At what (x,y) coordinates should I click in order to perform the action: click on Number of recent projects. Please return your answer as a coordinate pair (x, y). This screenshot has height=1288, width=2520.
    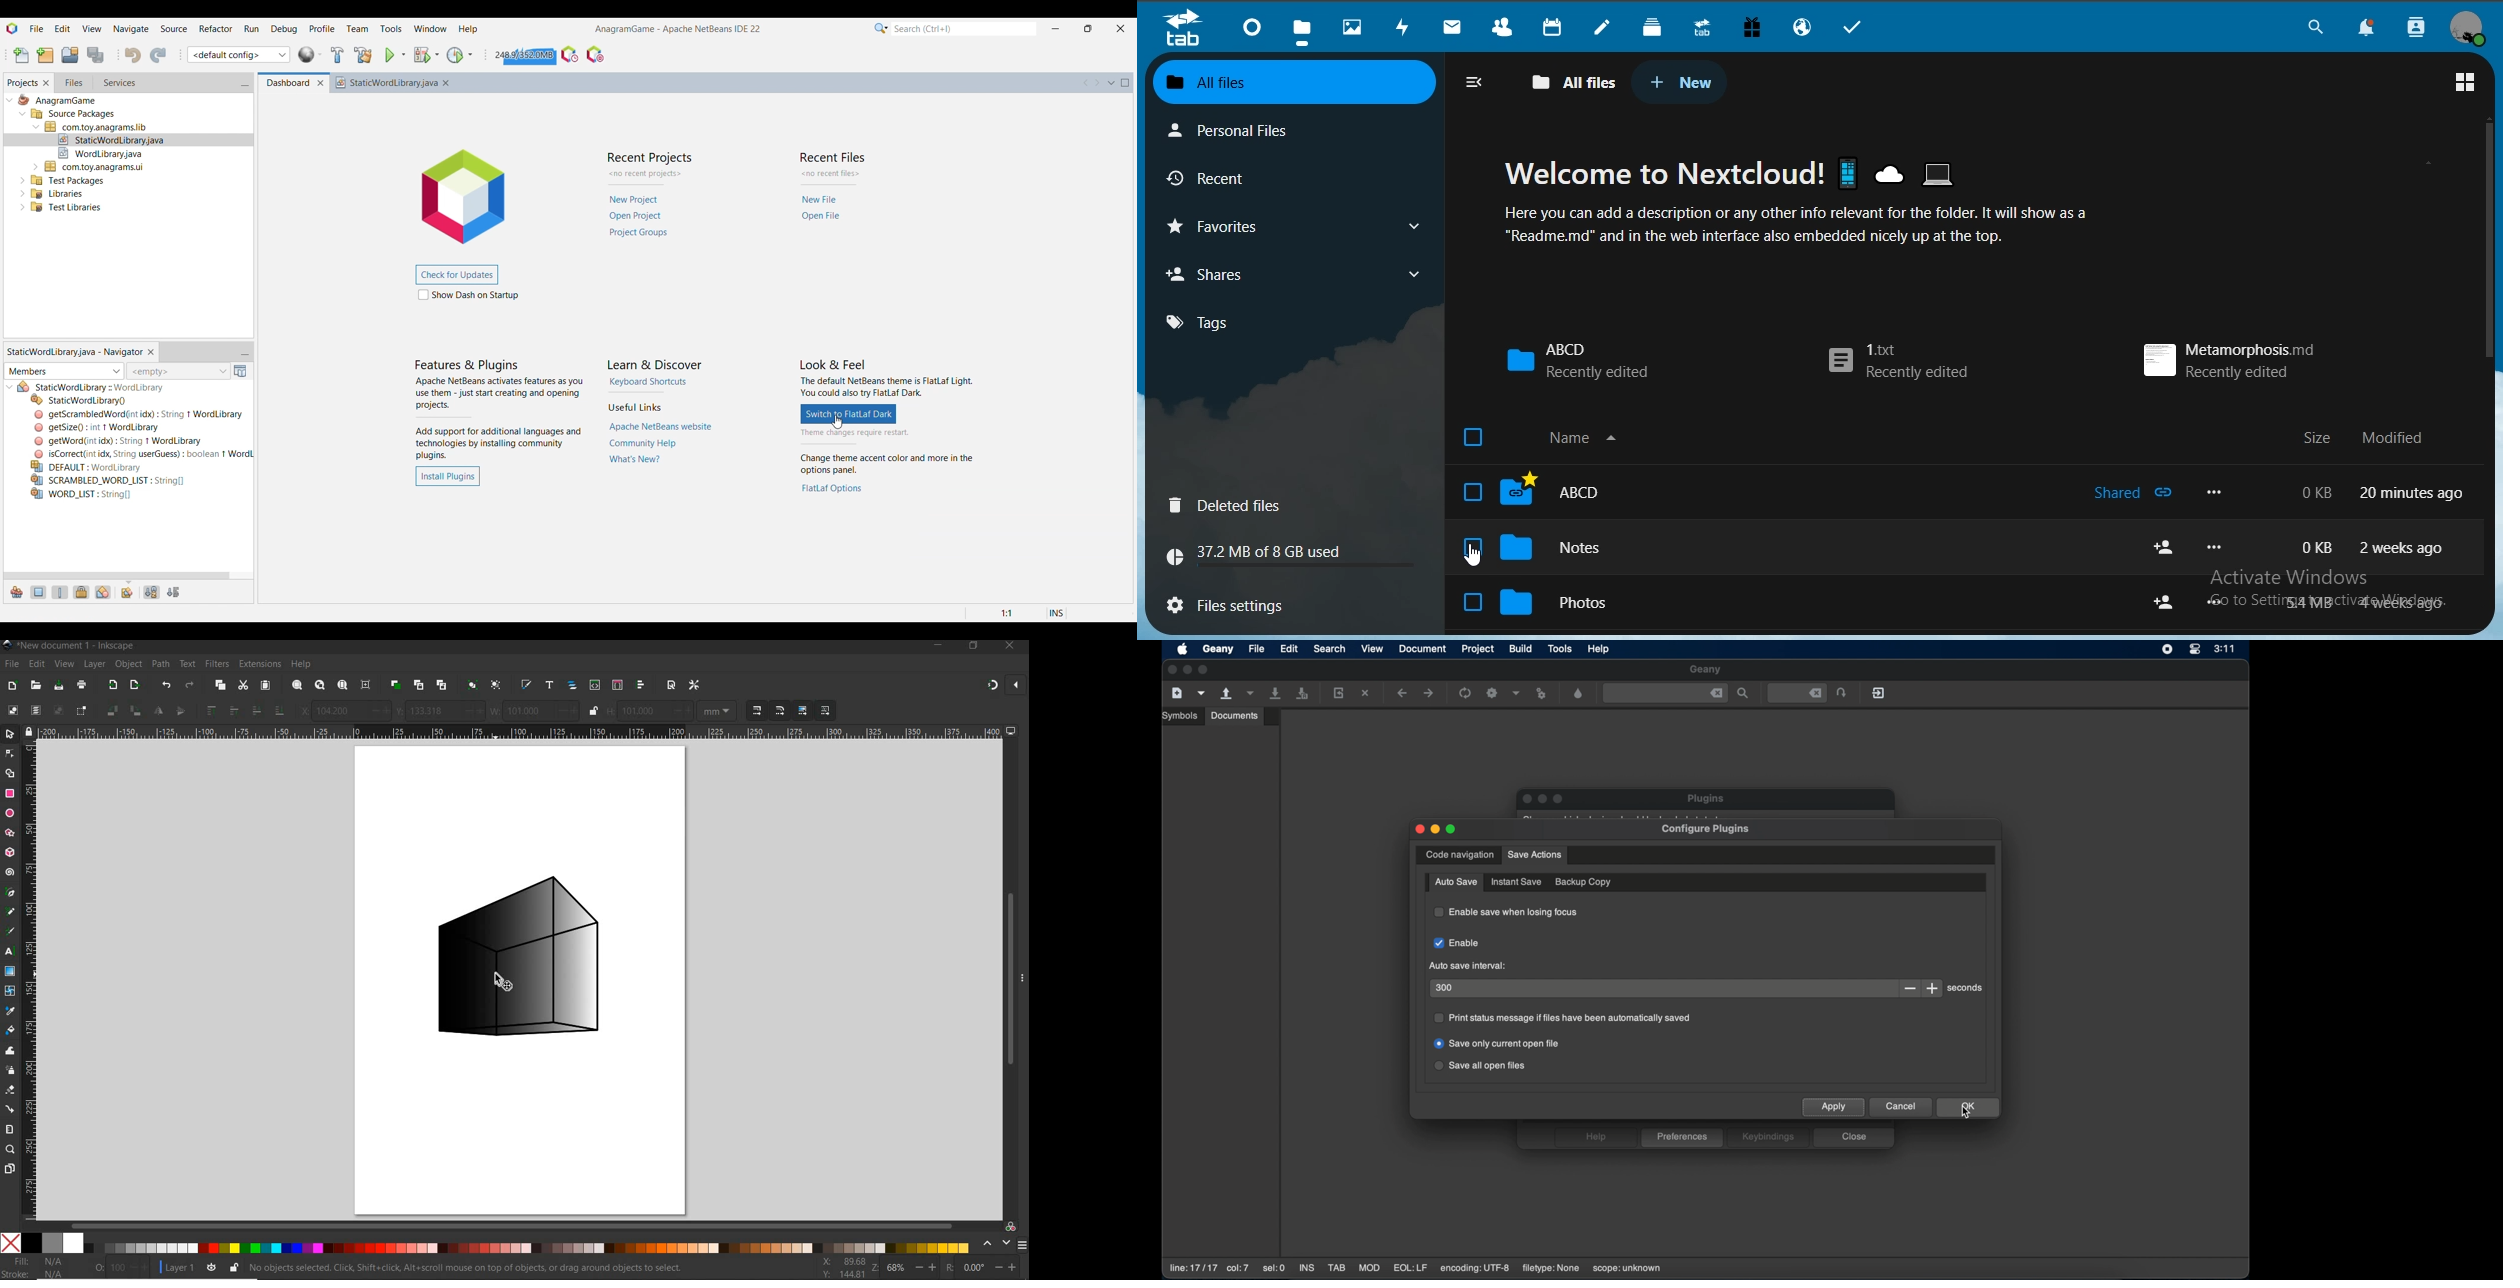
    Looking at the image, I should click on (650, 174).